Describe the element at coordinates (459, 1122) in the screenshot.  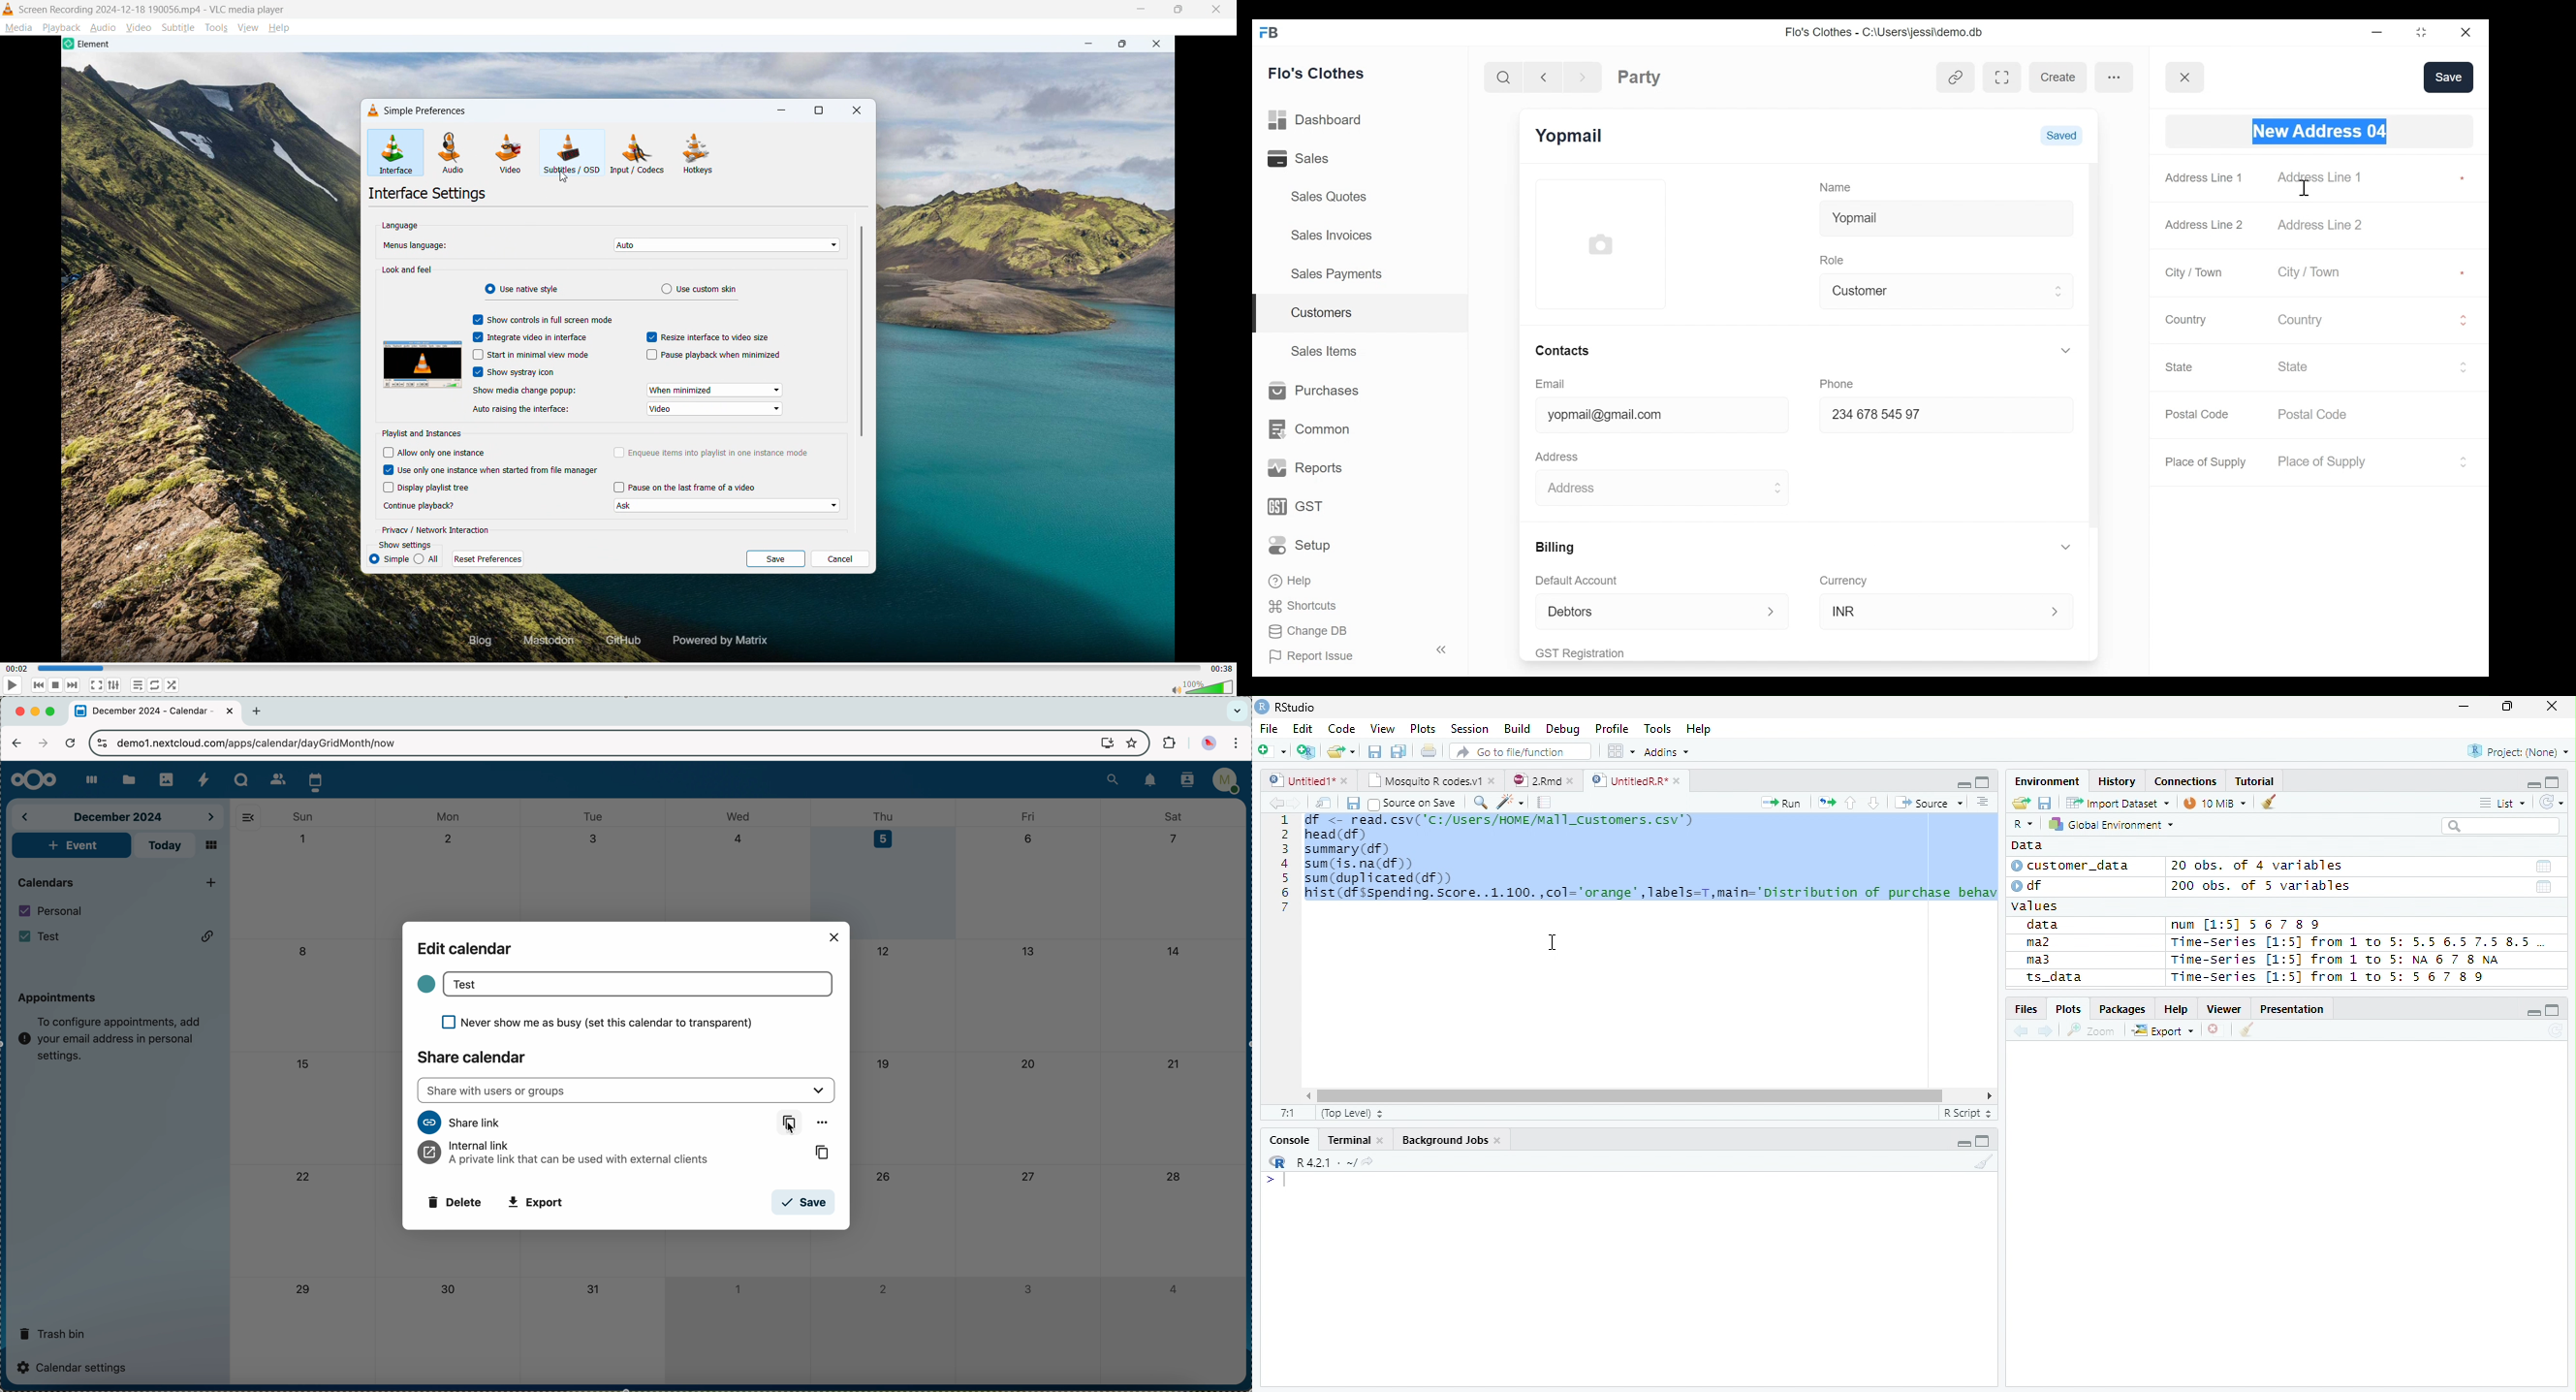
I see `share link` at that location.